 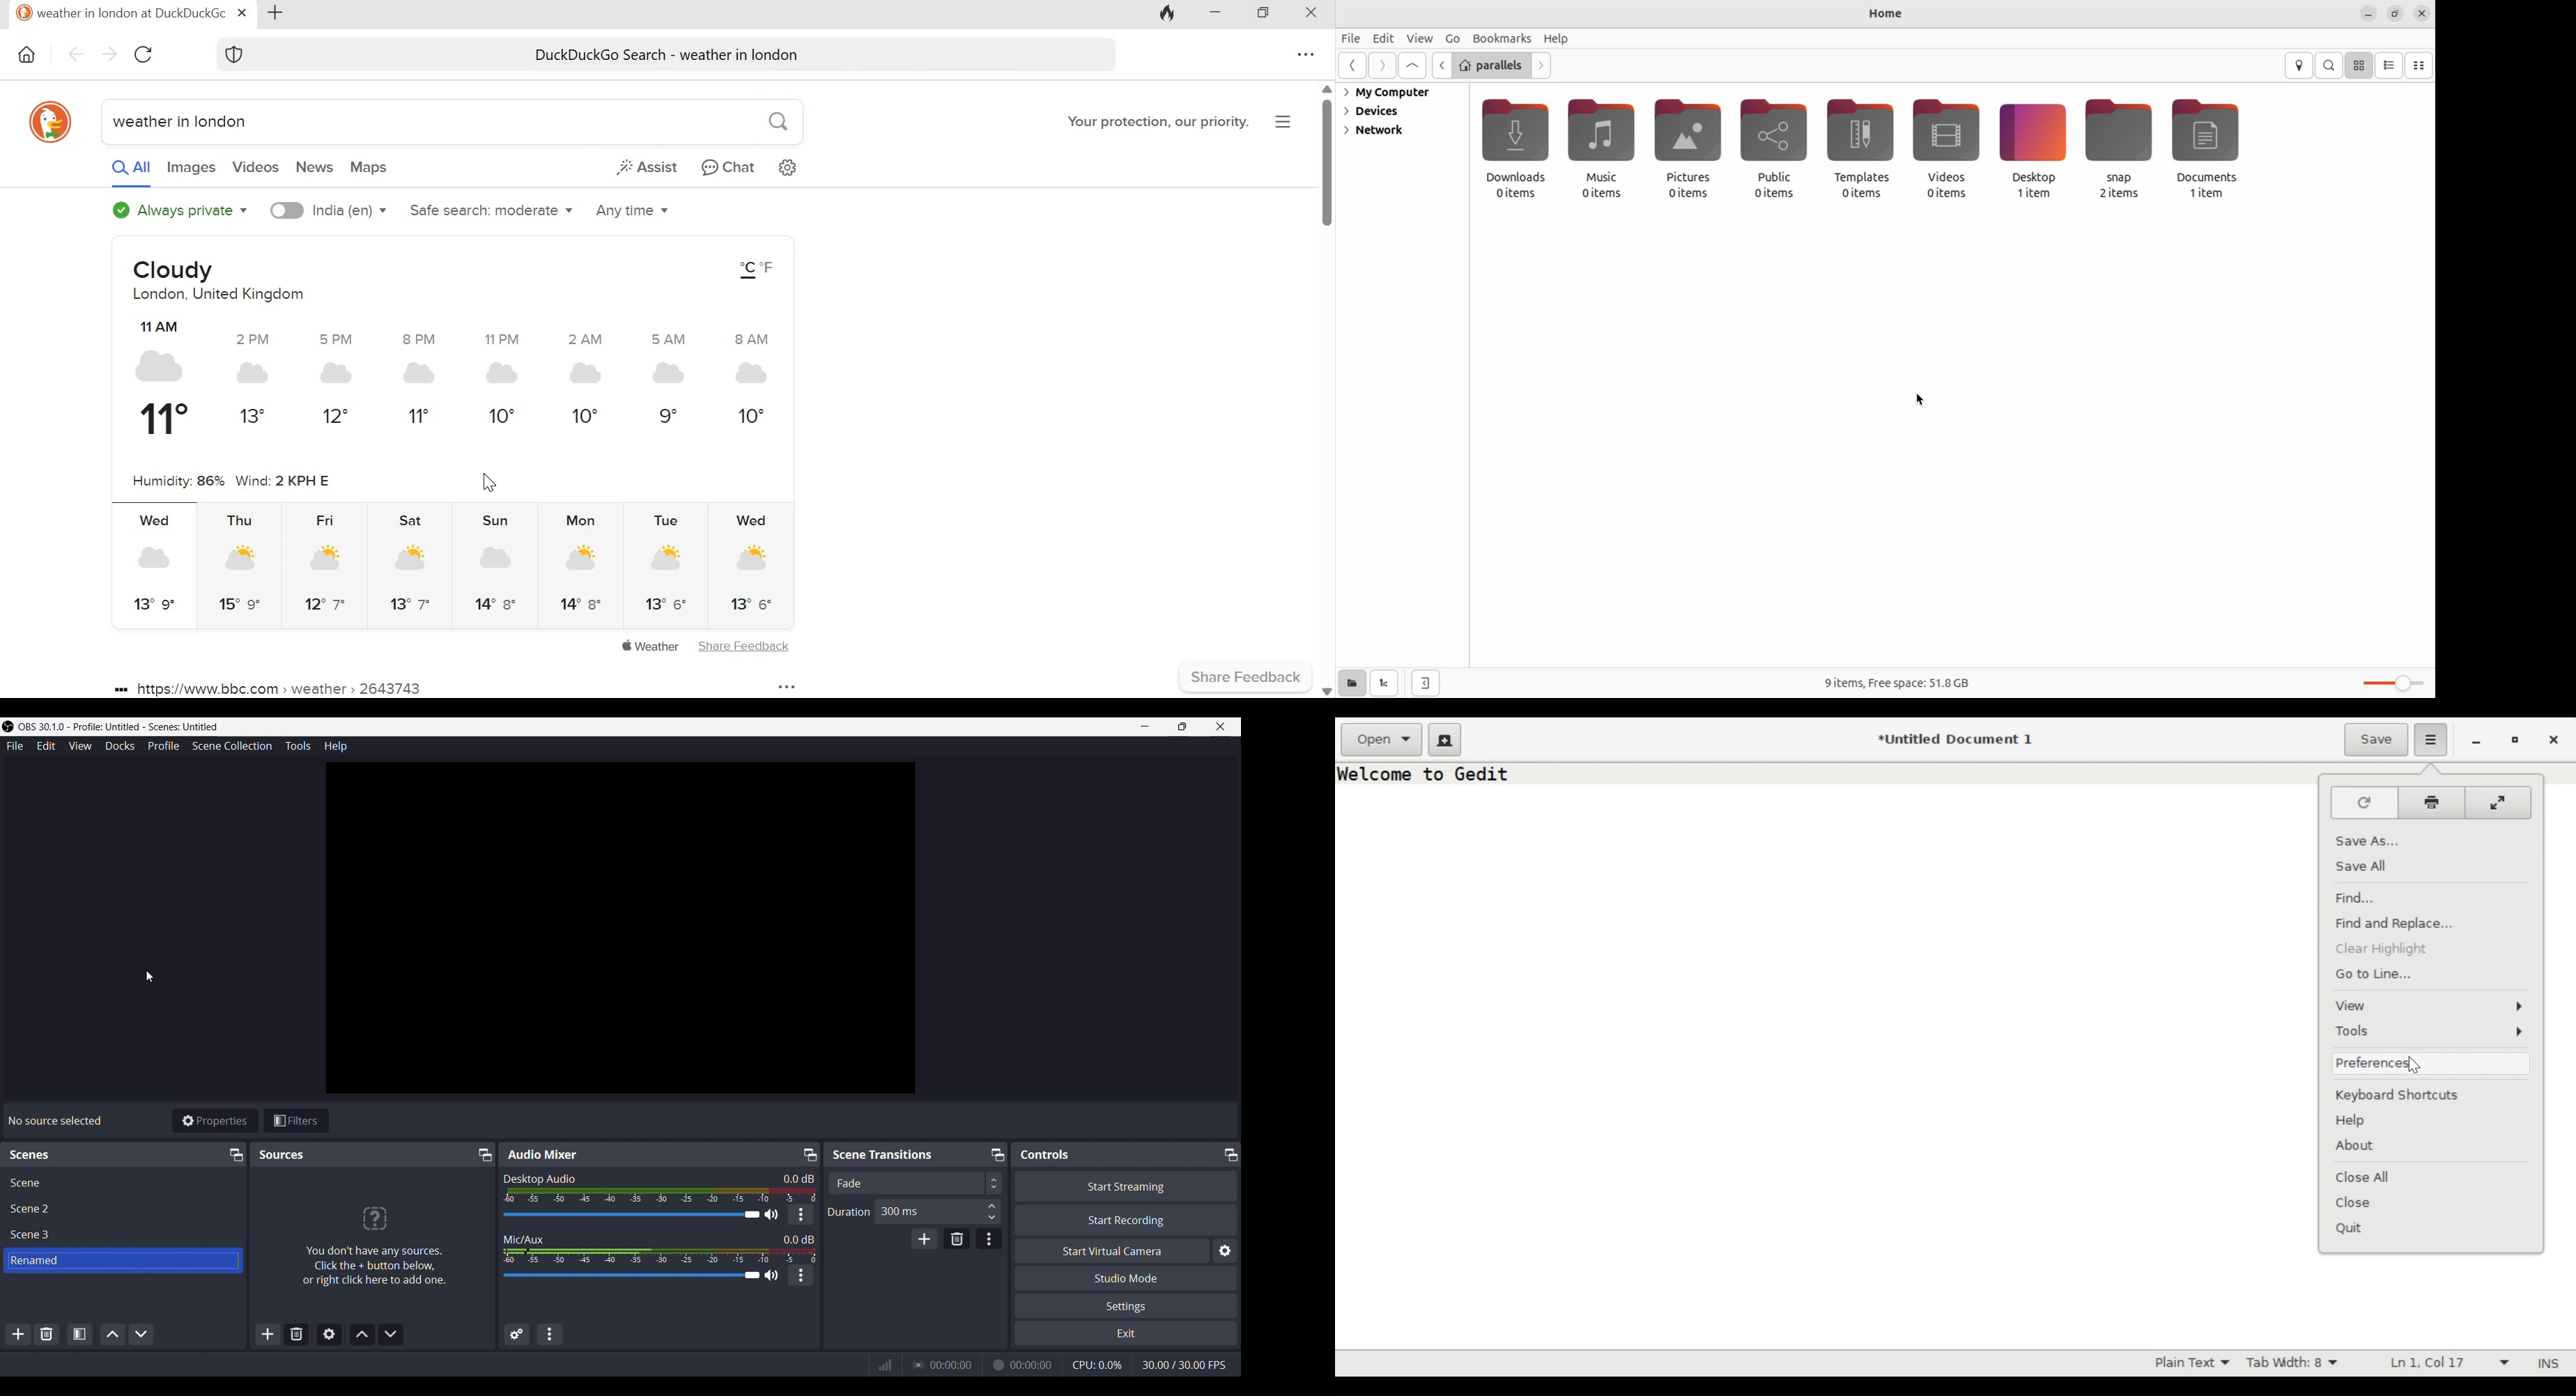 I want to click on Speaker Icon, so click(x=771, y=1274).